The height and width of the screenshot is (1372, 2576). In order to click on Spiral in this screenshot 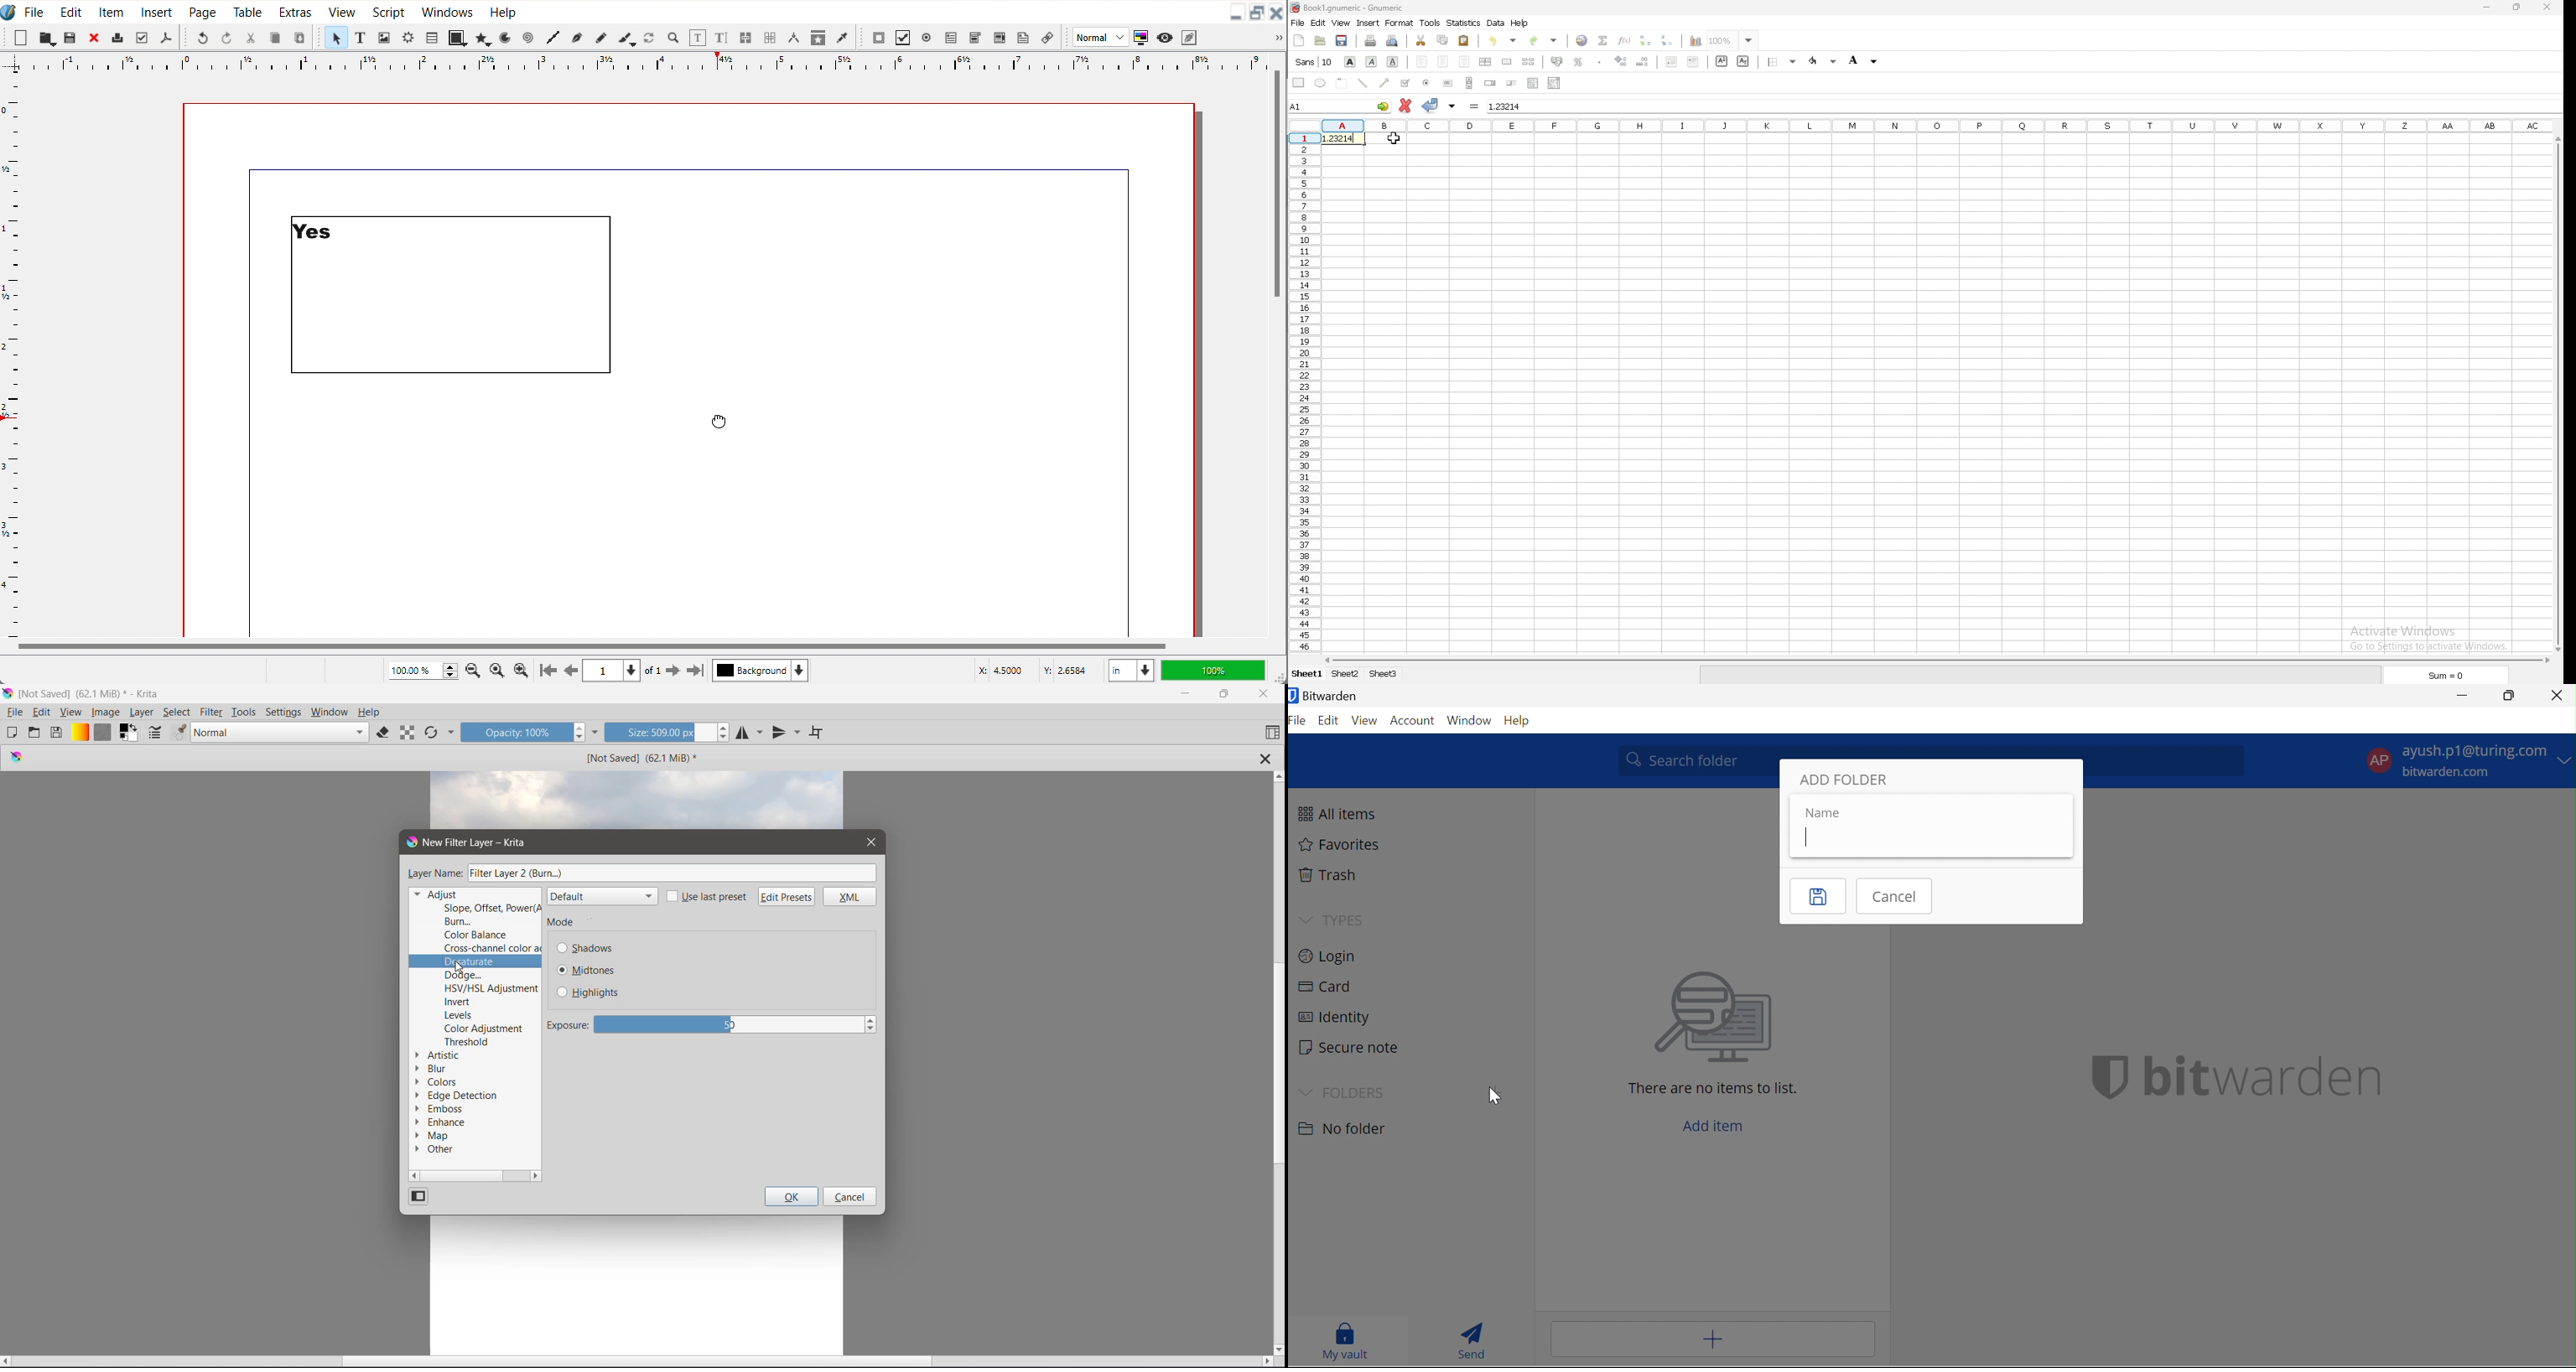, I will do `click(527, 38)`.